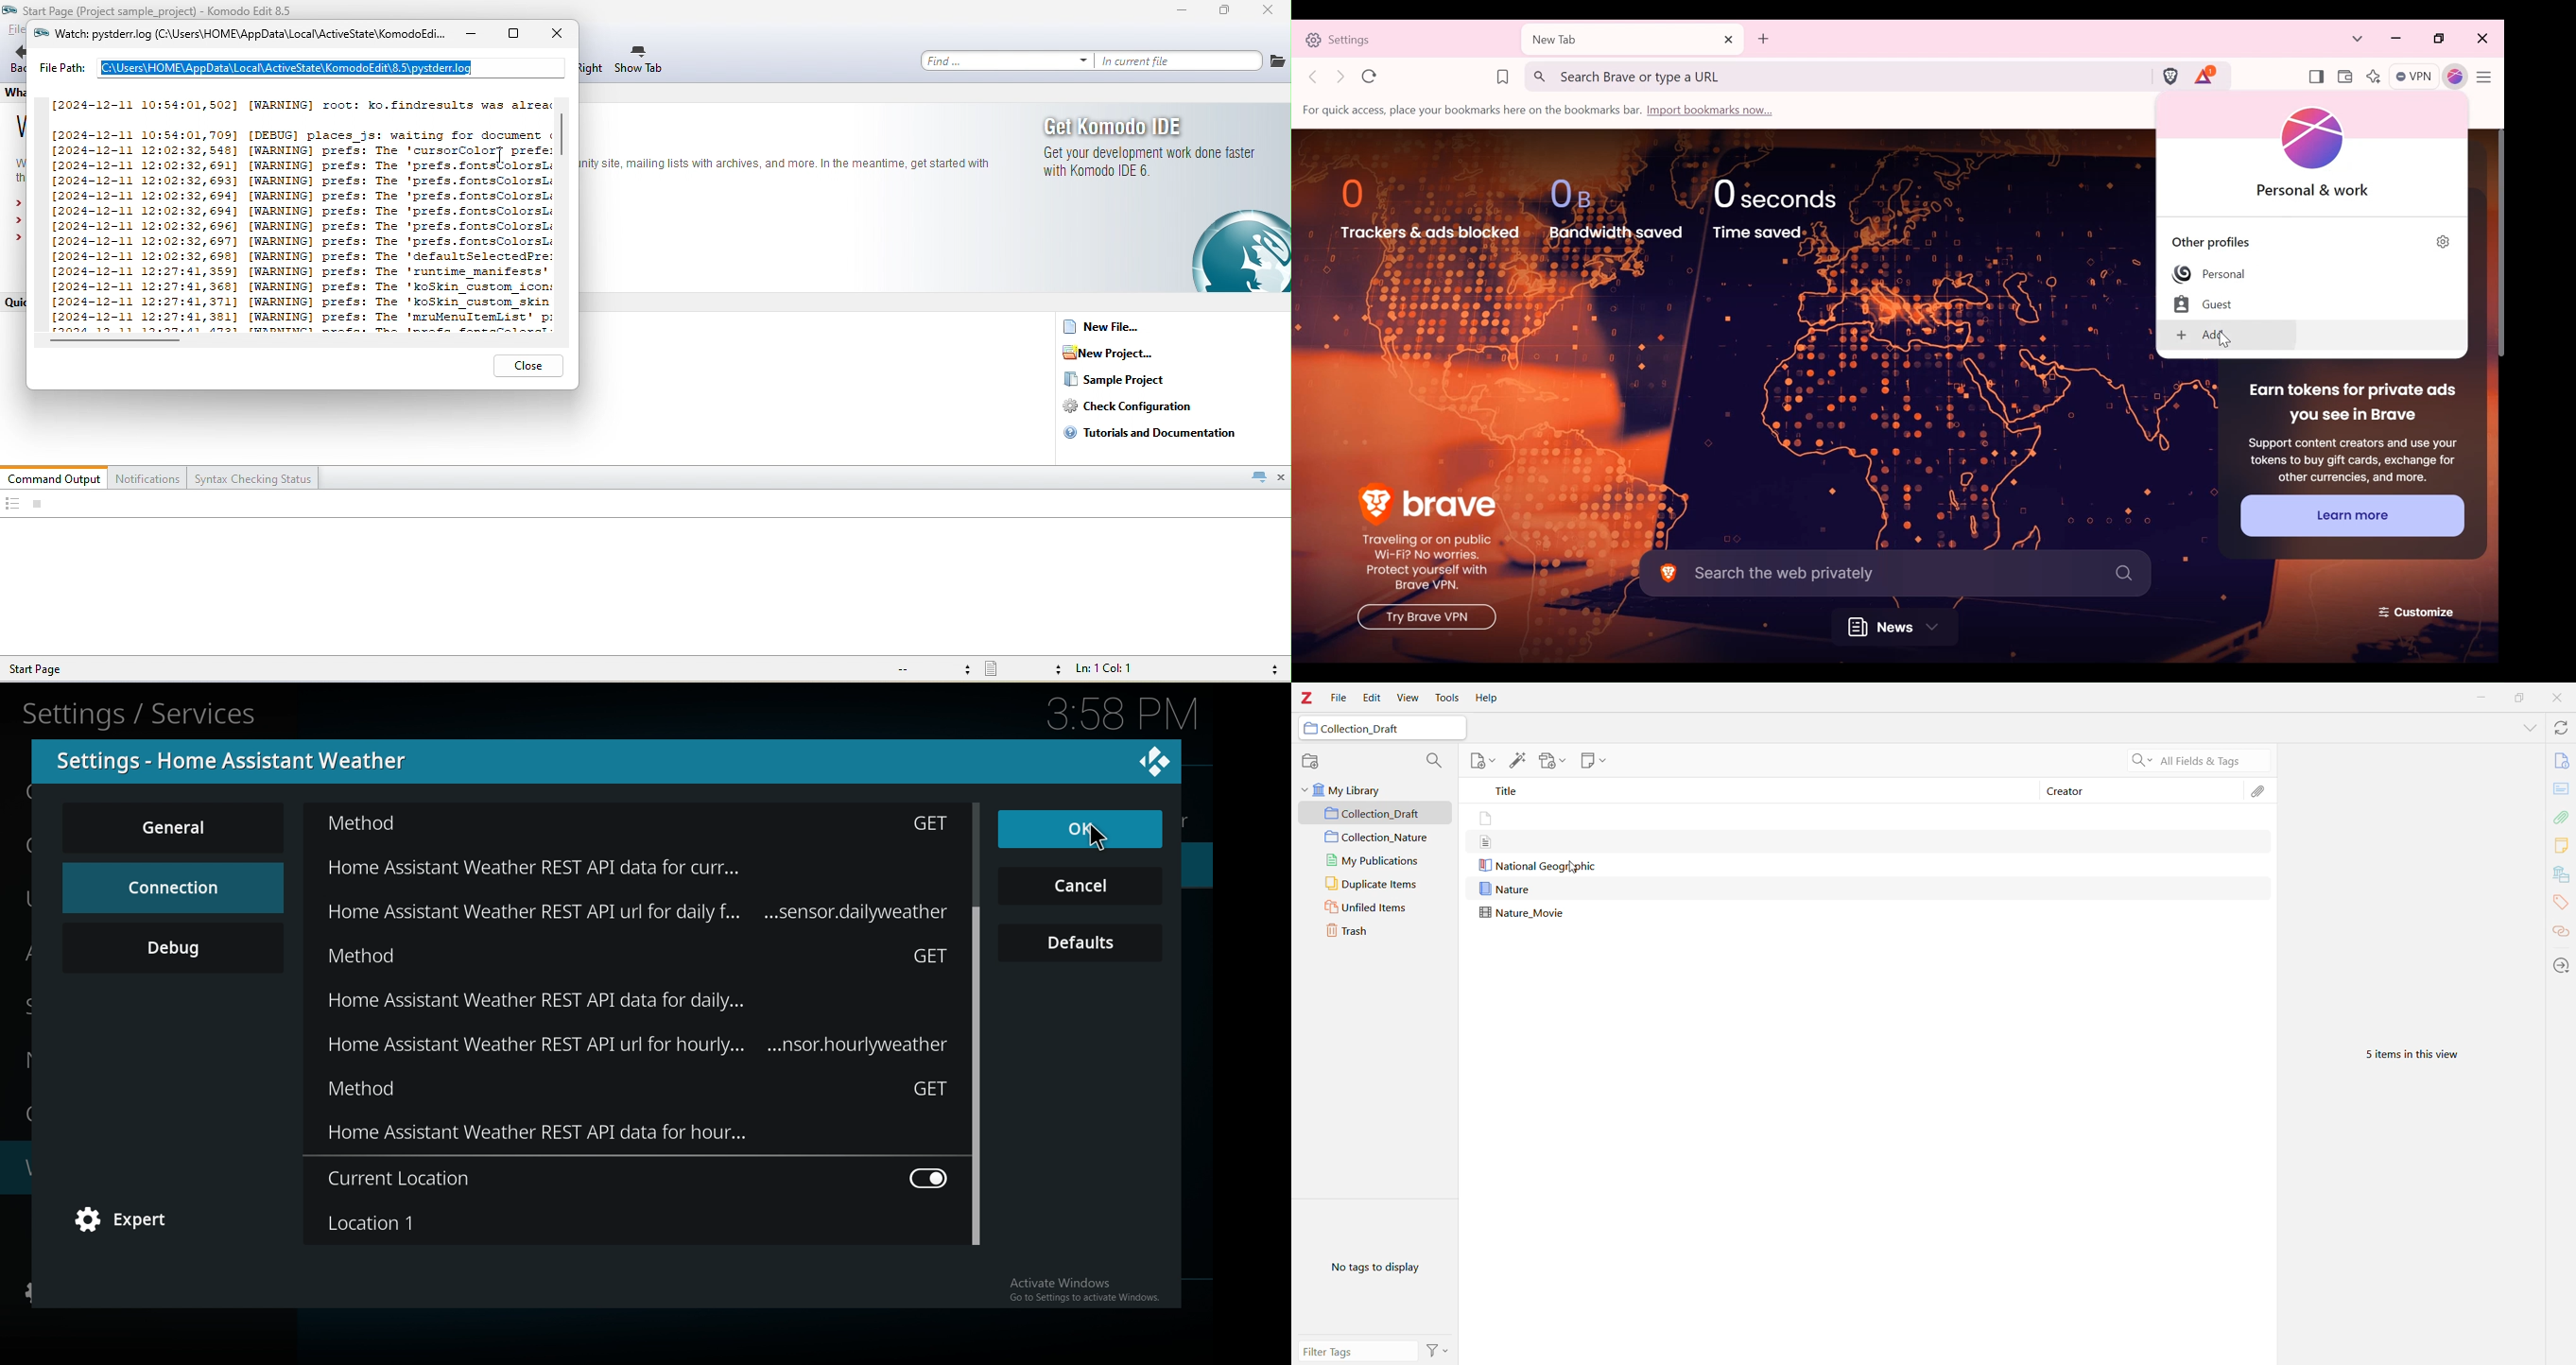 The height and width of the screenshot is (1372, 2576). I want to click on cursor, so click(1102, 843).